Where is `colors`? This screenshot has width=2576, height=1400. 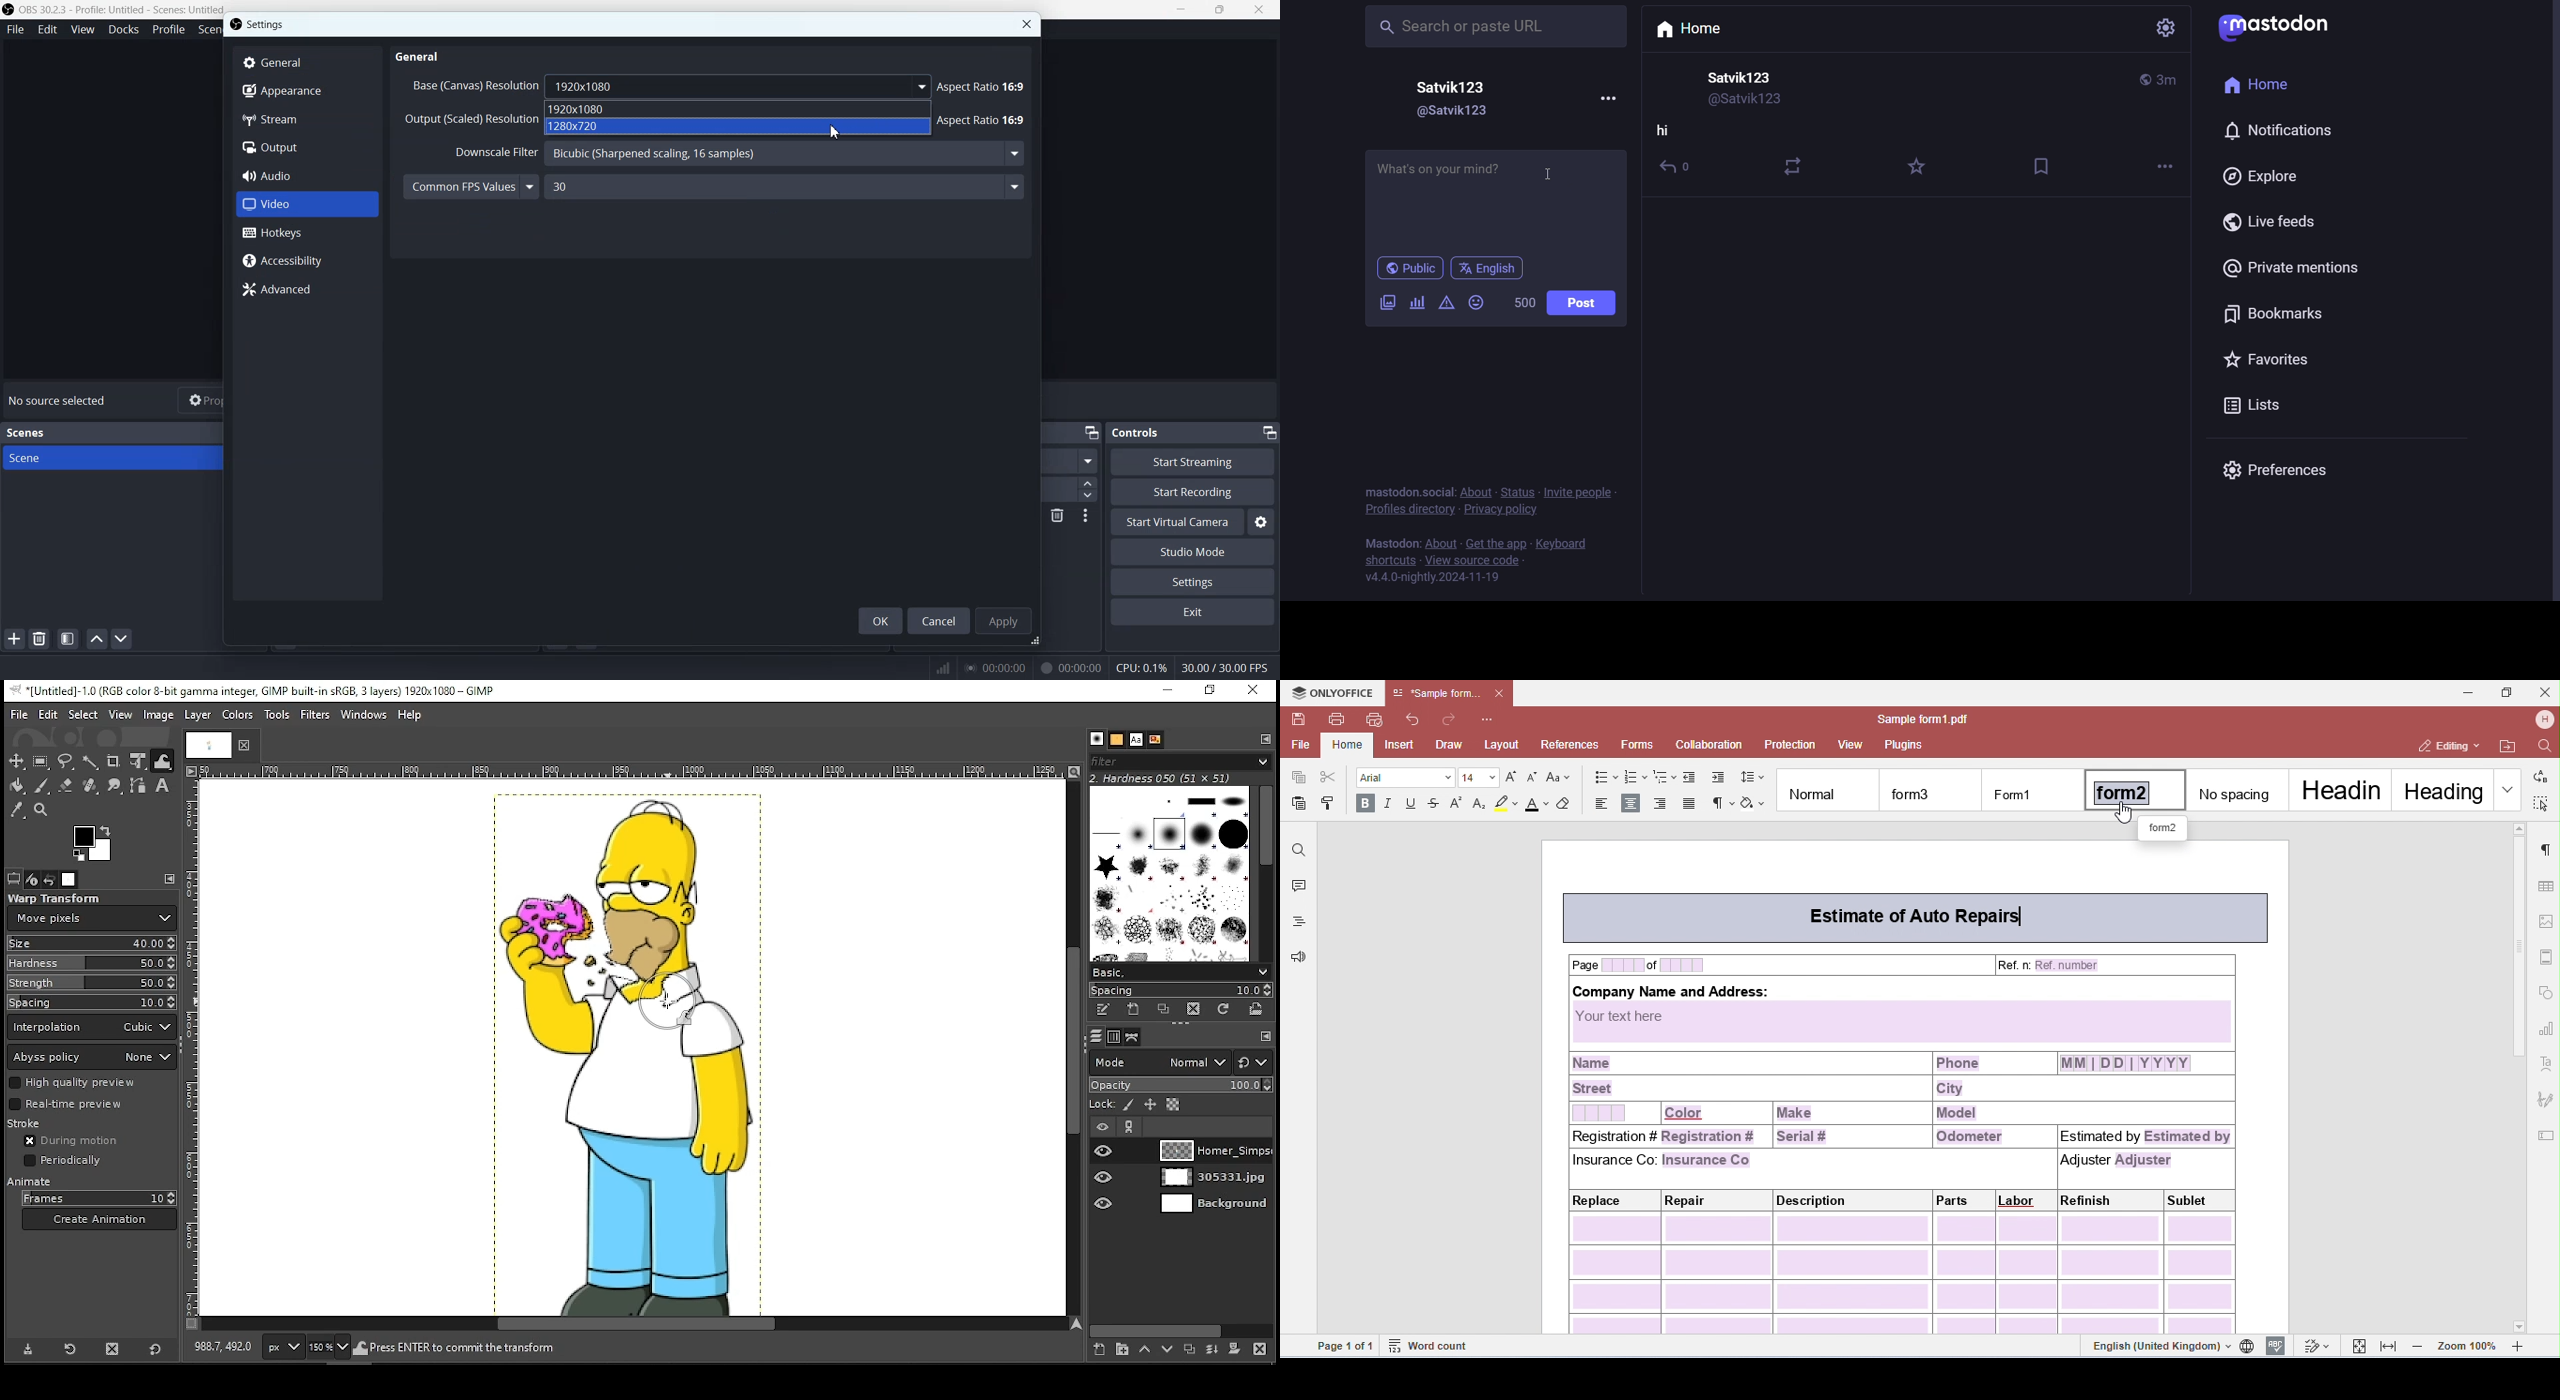 colors is located at coordinates (240, 715).